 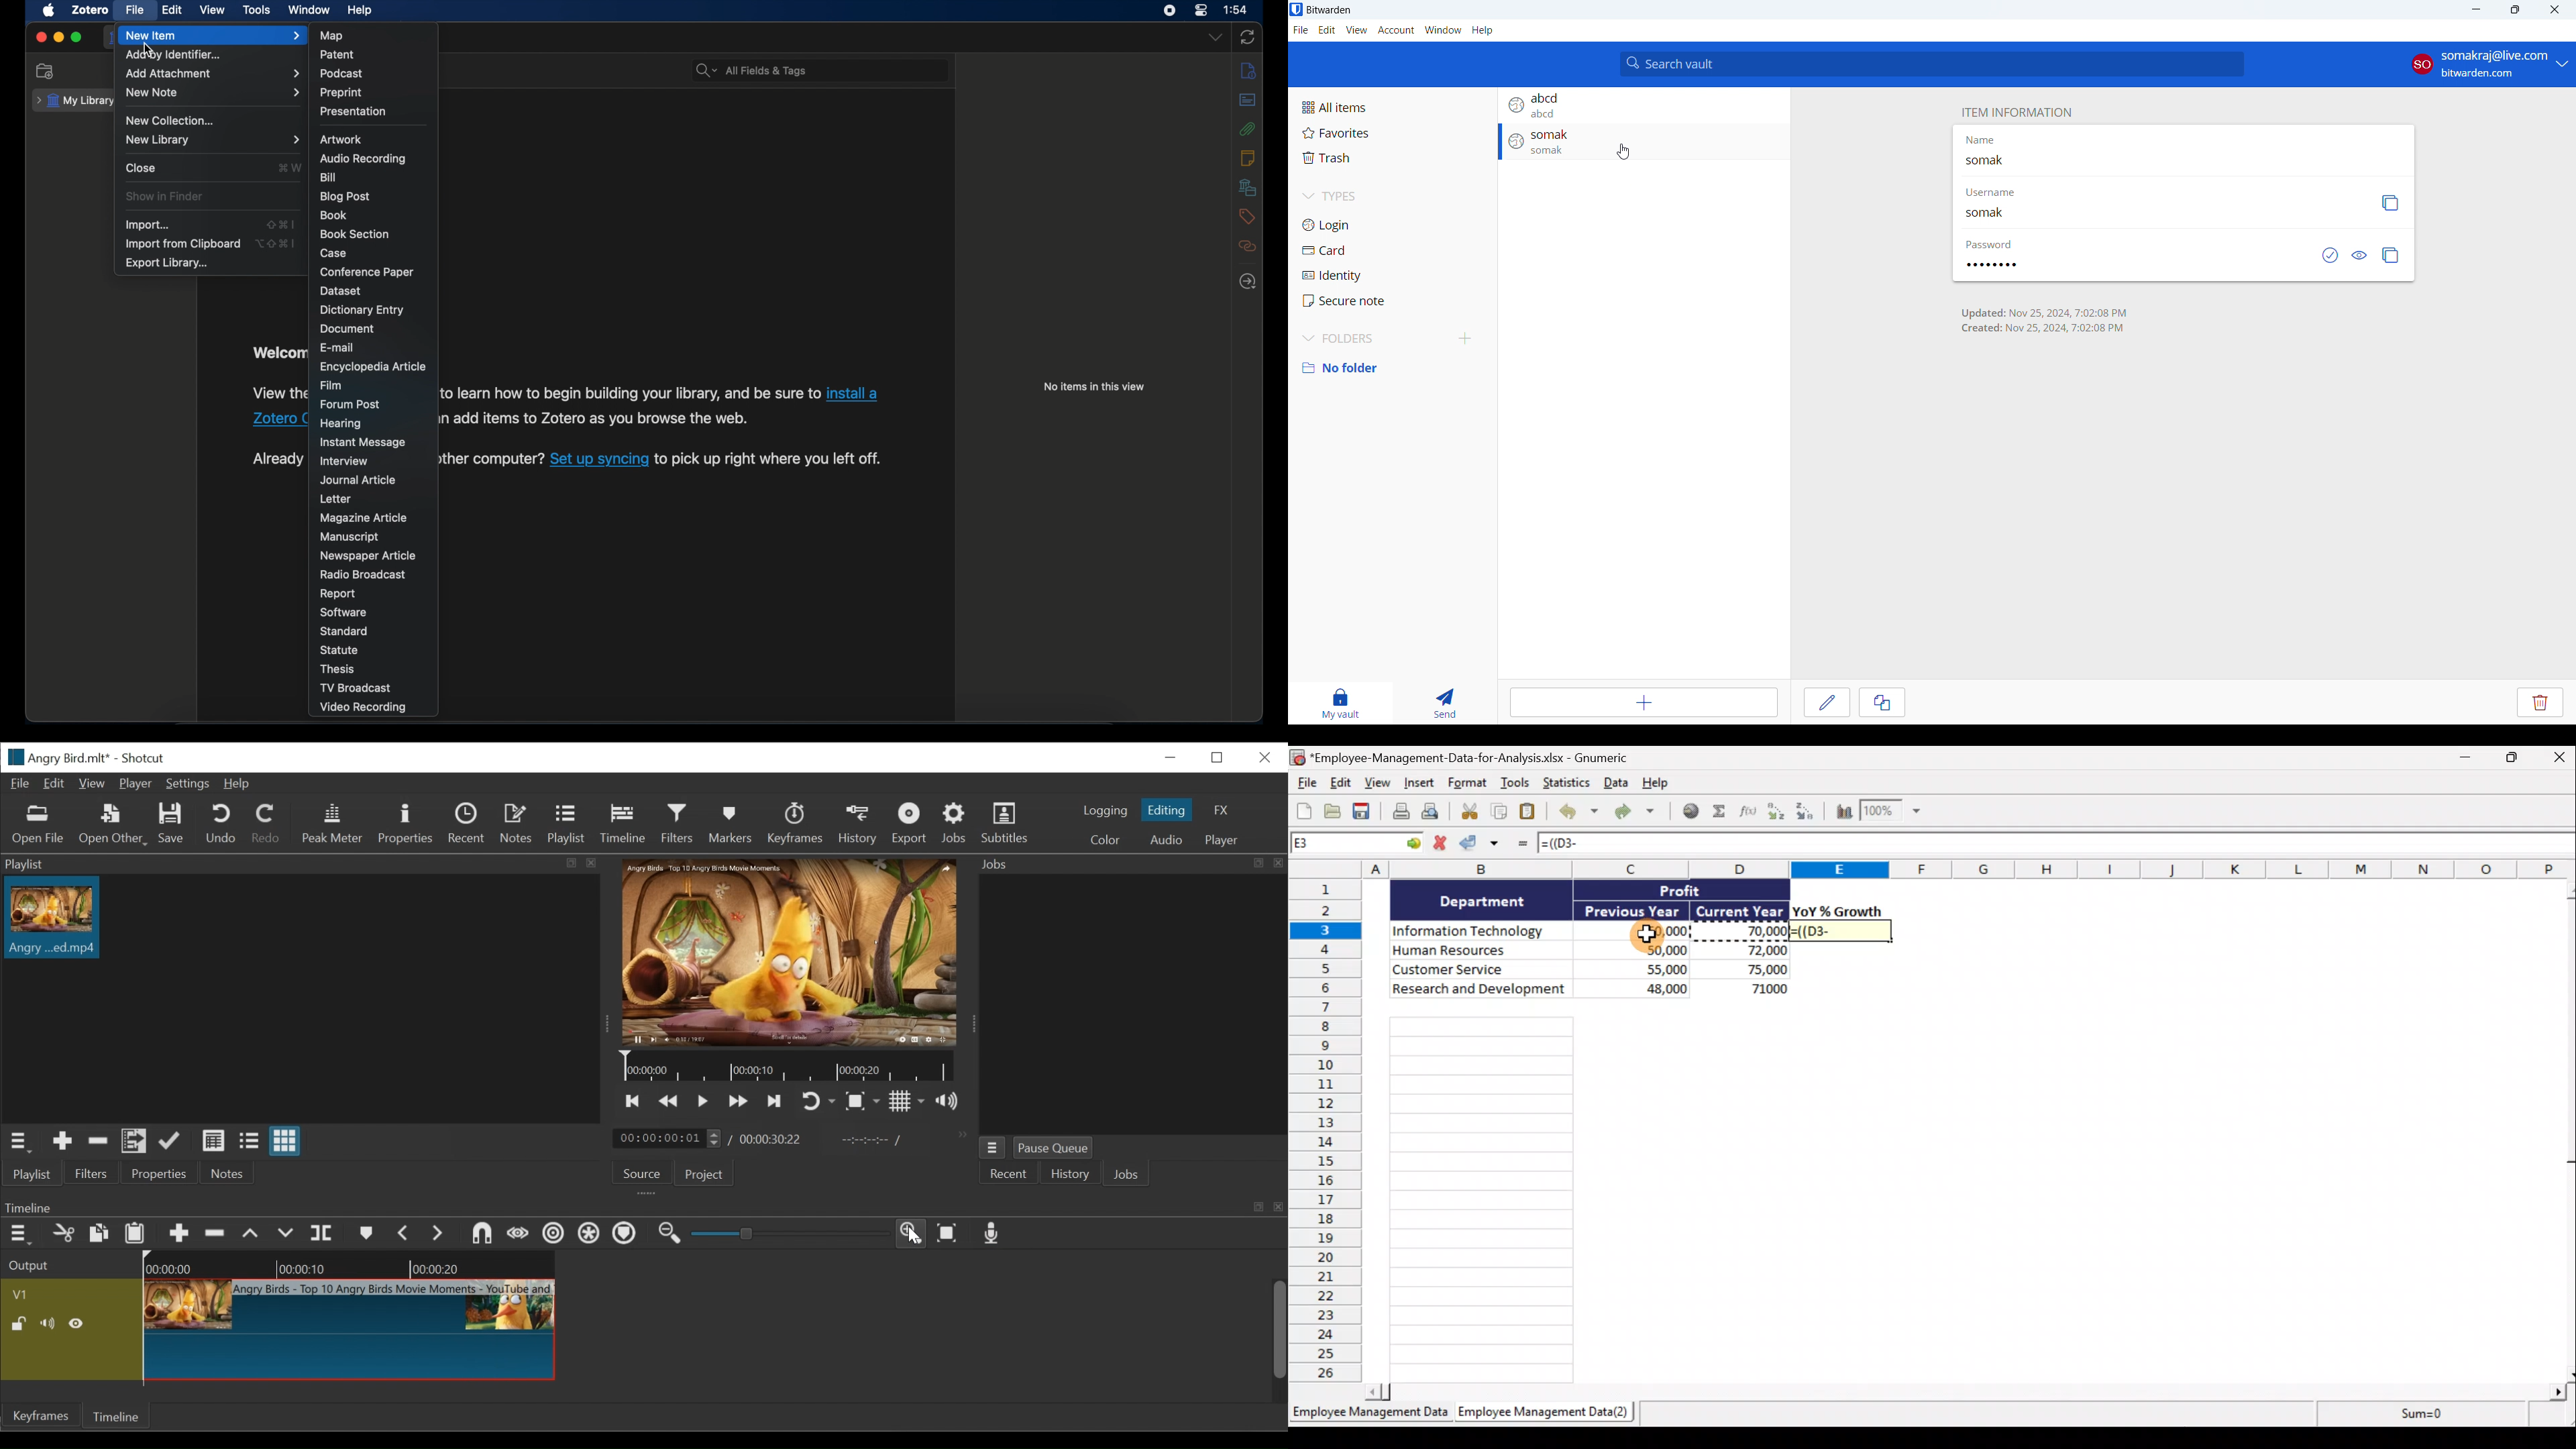 What do you see at coordinates (274, 244) in the screenshot?
I see `option + shift + command + I` at bounding box center [274, 244].